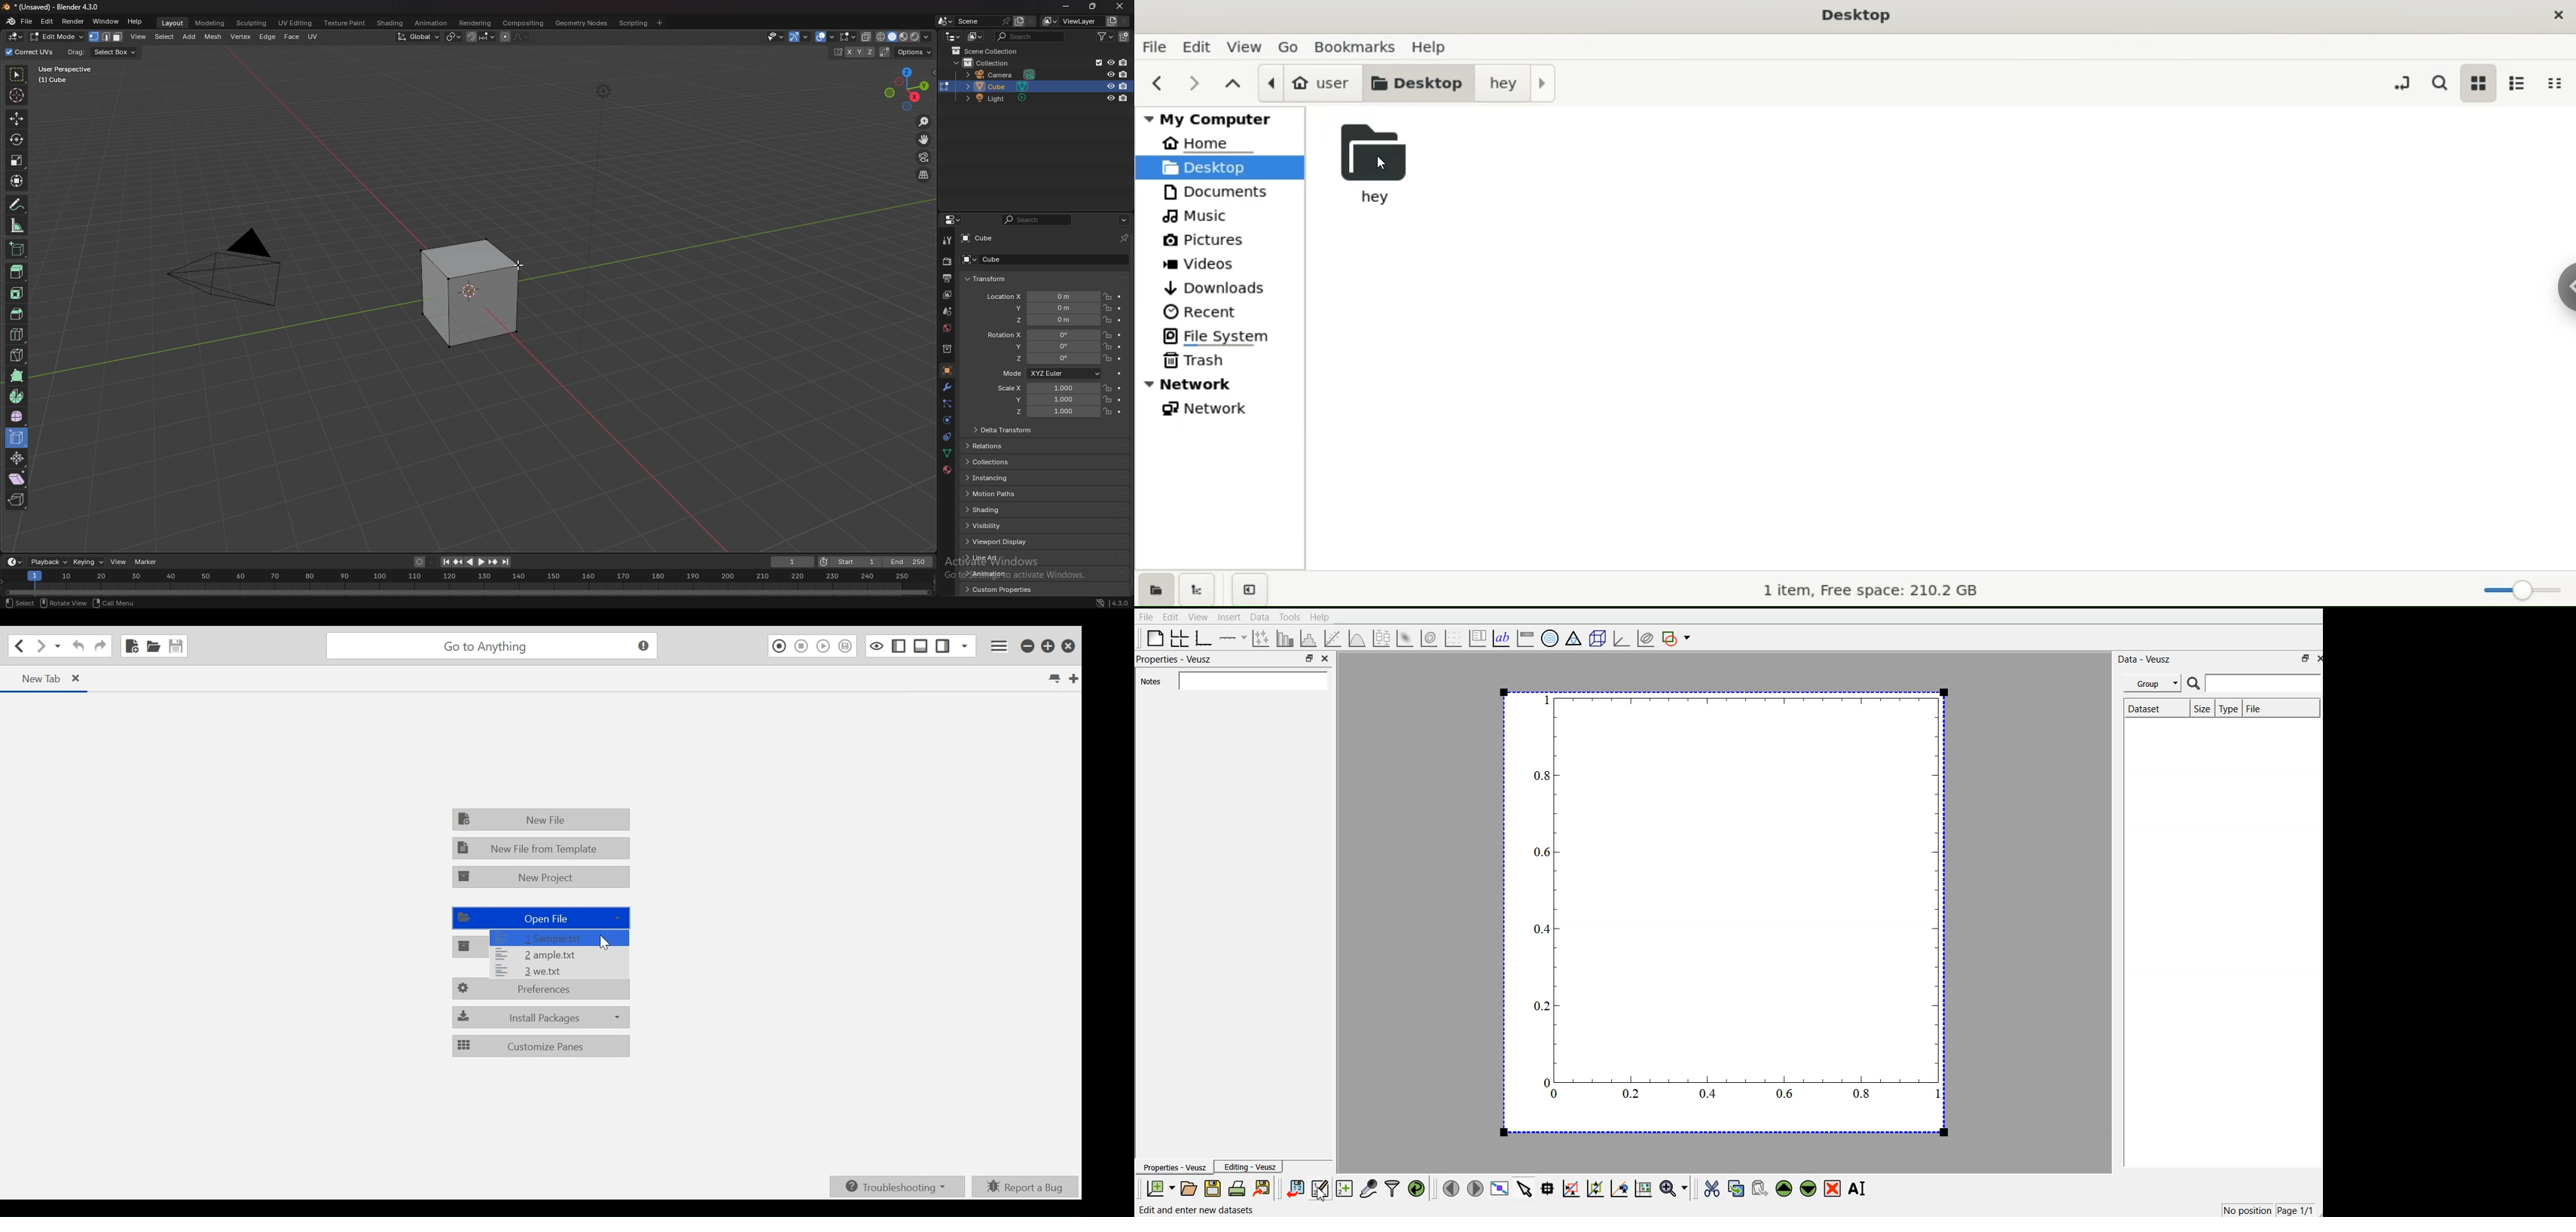 The height and width of the screenshot is (1232, 2576). What do you see at coordinates (543, 991) in the screenshot?
I see `Preferences` at bounding box center [543, 991].